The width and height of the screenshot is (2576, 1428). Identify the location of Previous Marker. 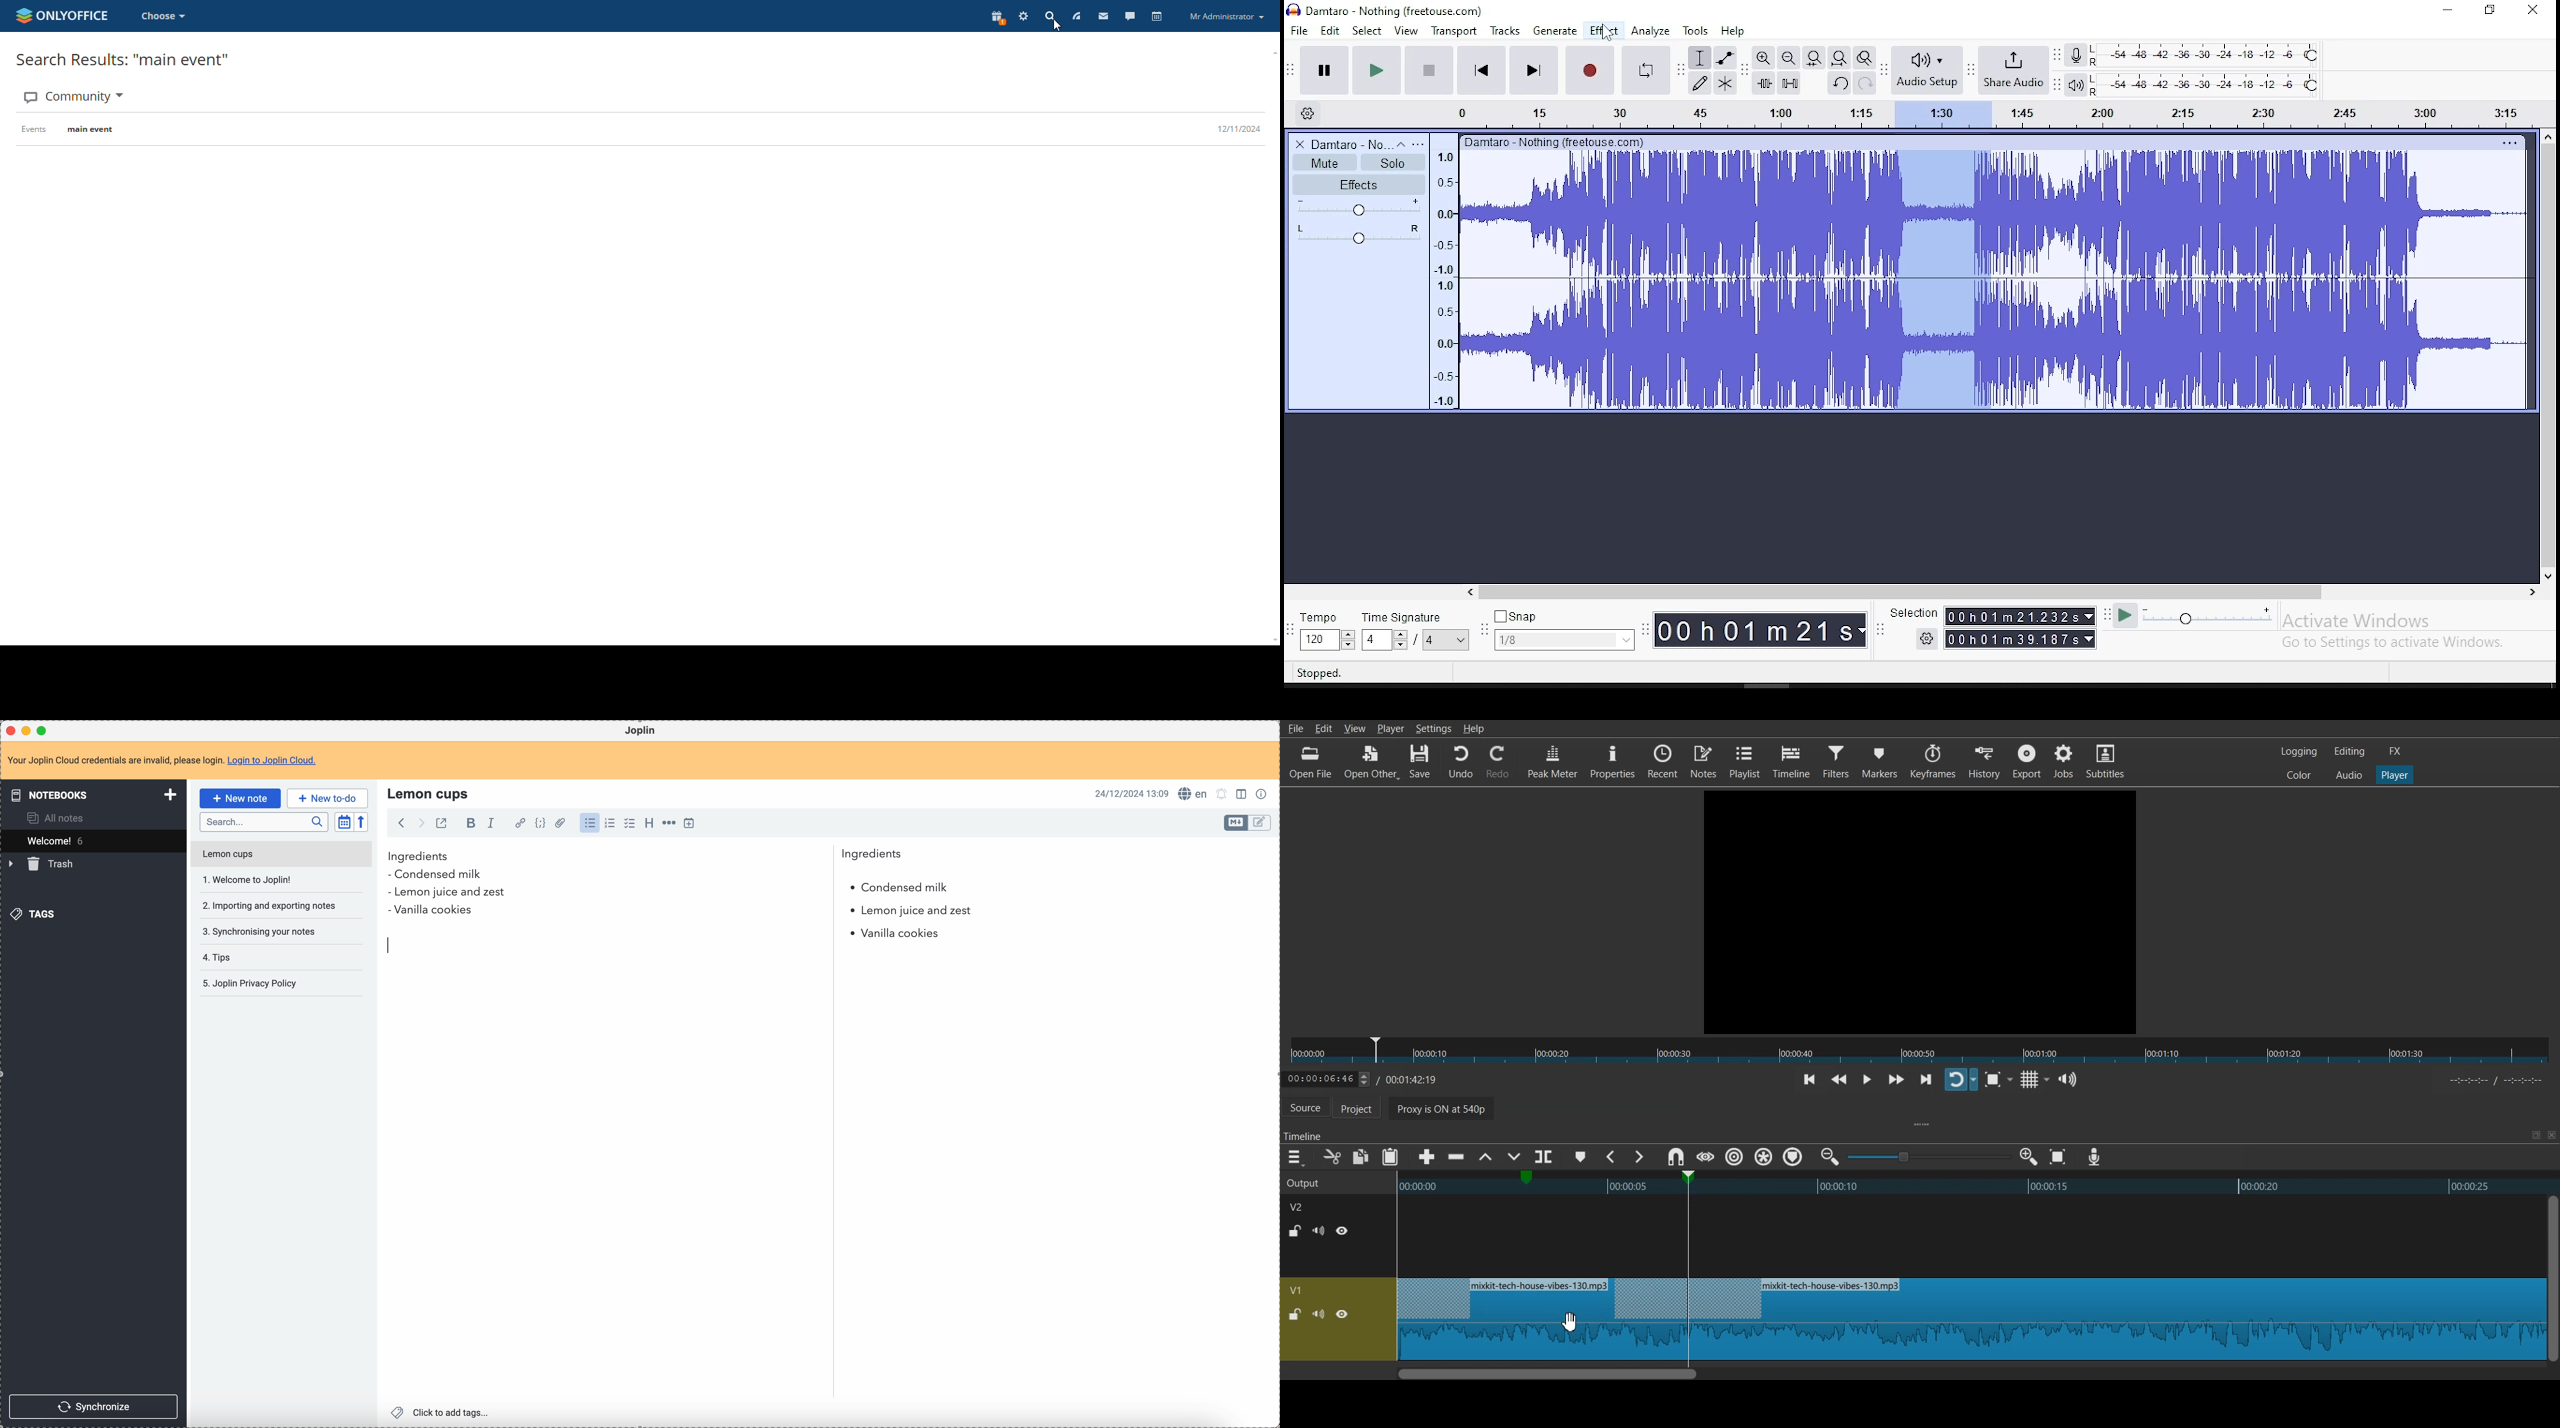
(1612, 1157).